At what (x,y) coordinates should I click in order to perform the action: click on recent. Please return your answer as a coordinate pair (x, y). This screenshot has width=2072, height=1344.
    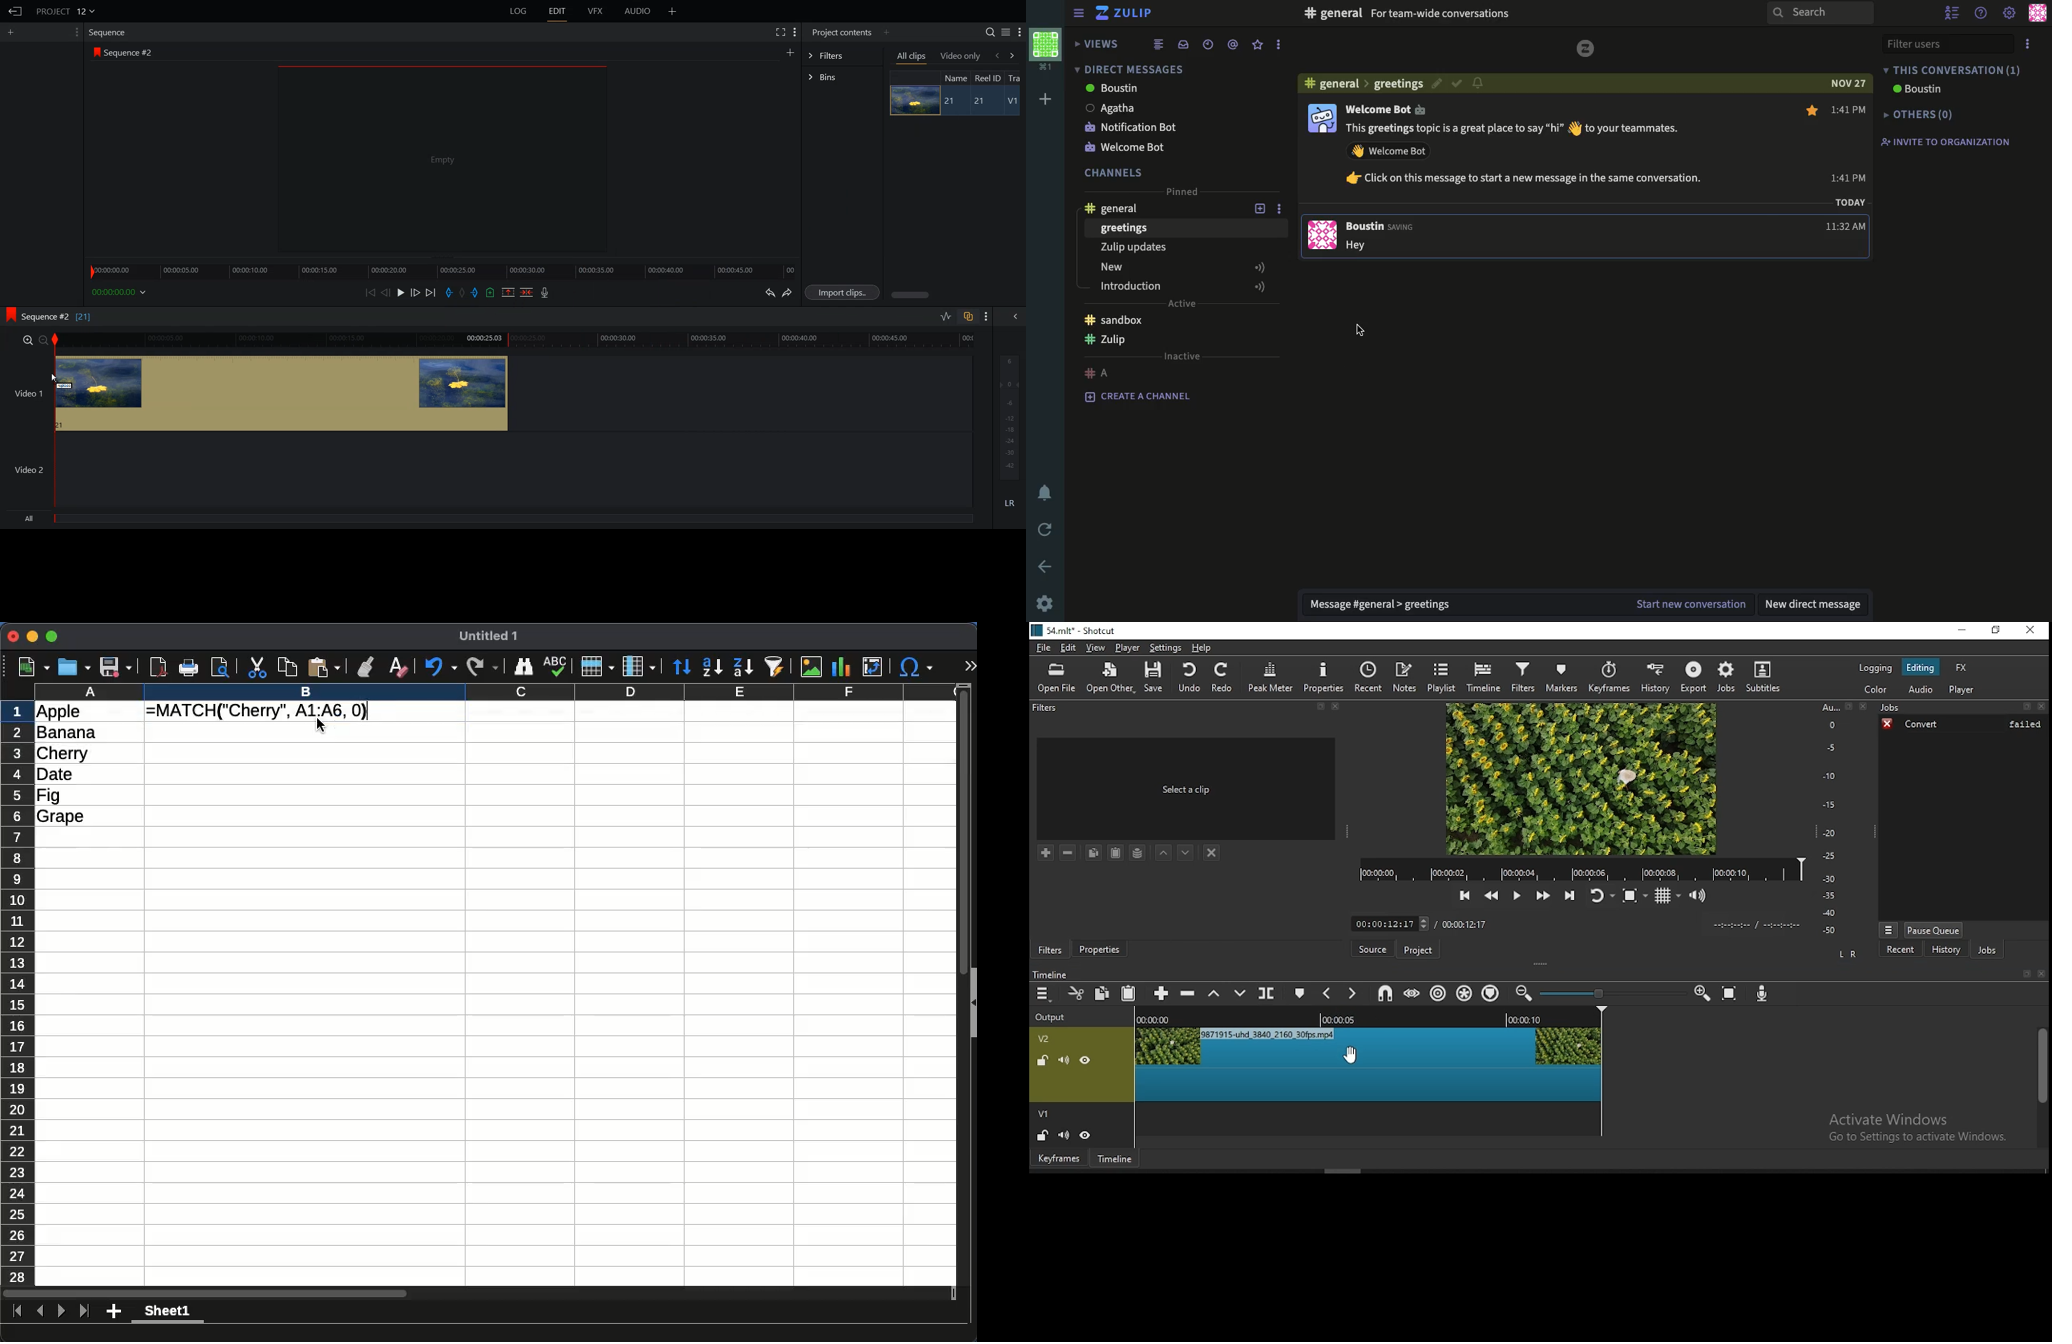
    Looking at the image, I should click on (1893, 949).